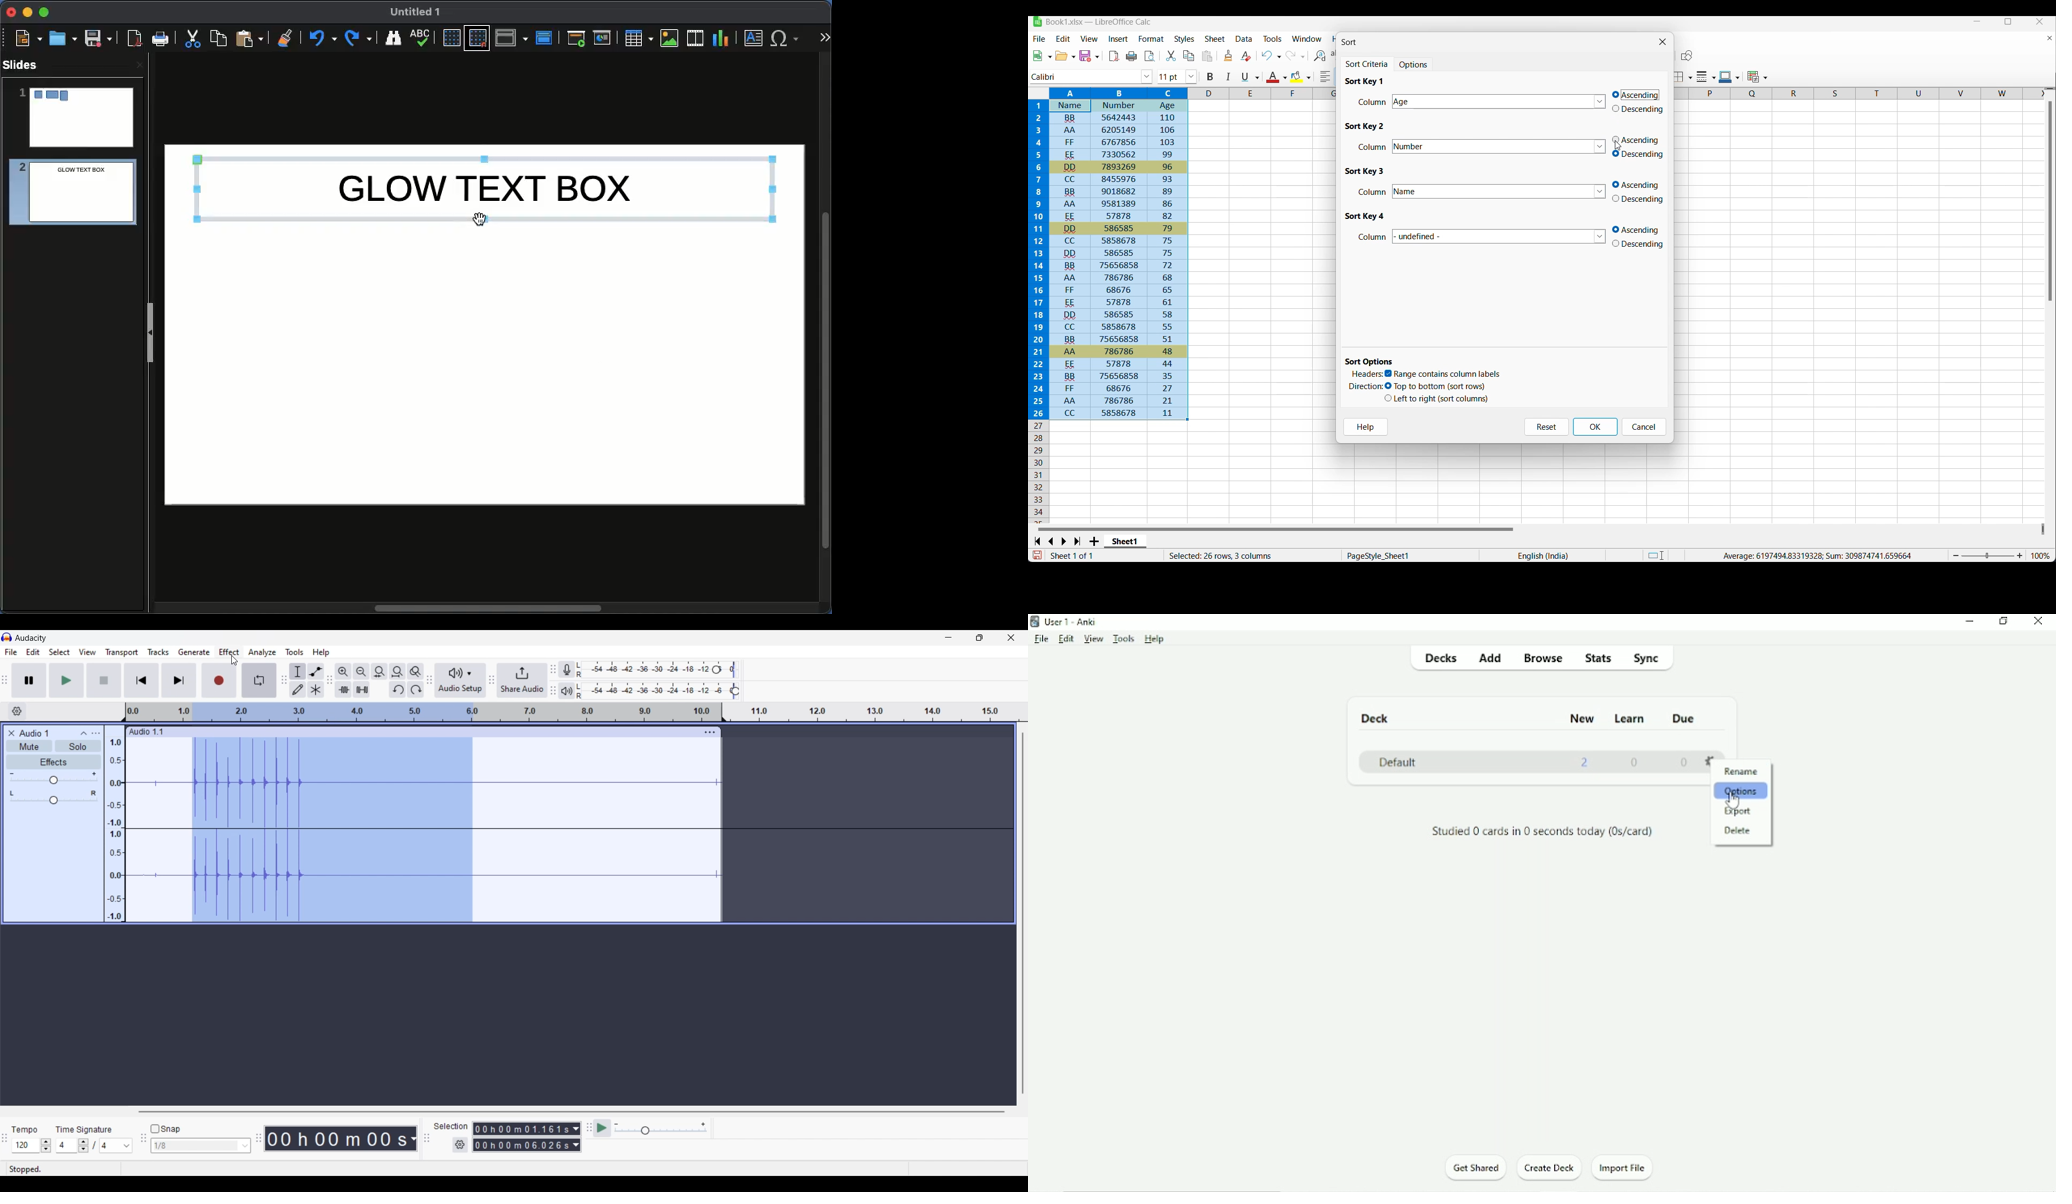 Image resolution: width=2072 pixels, height=1204 pixels. I want to click on File, so click(1041, 638).